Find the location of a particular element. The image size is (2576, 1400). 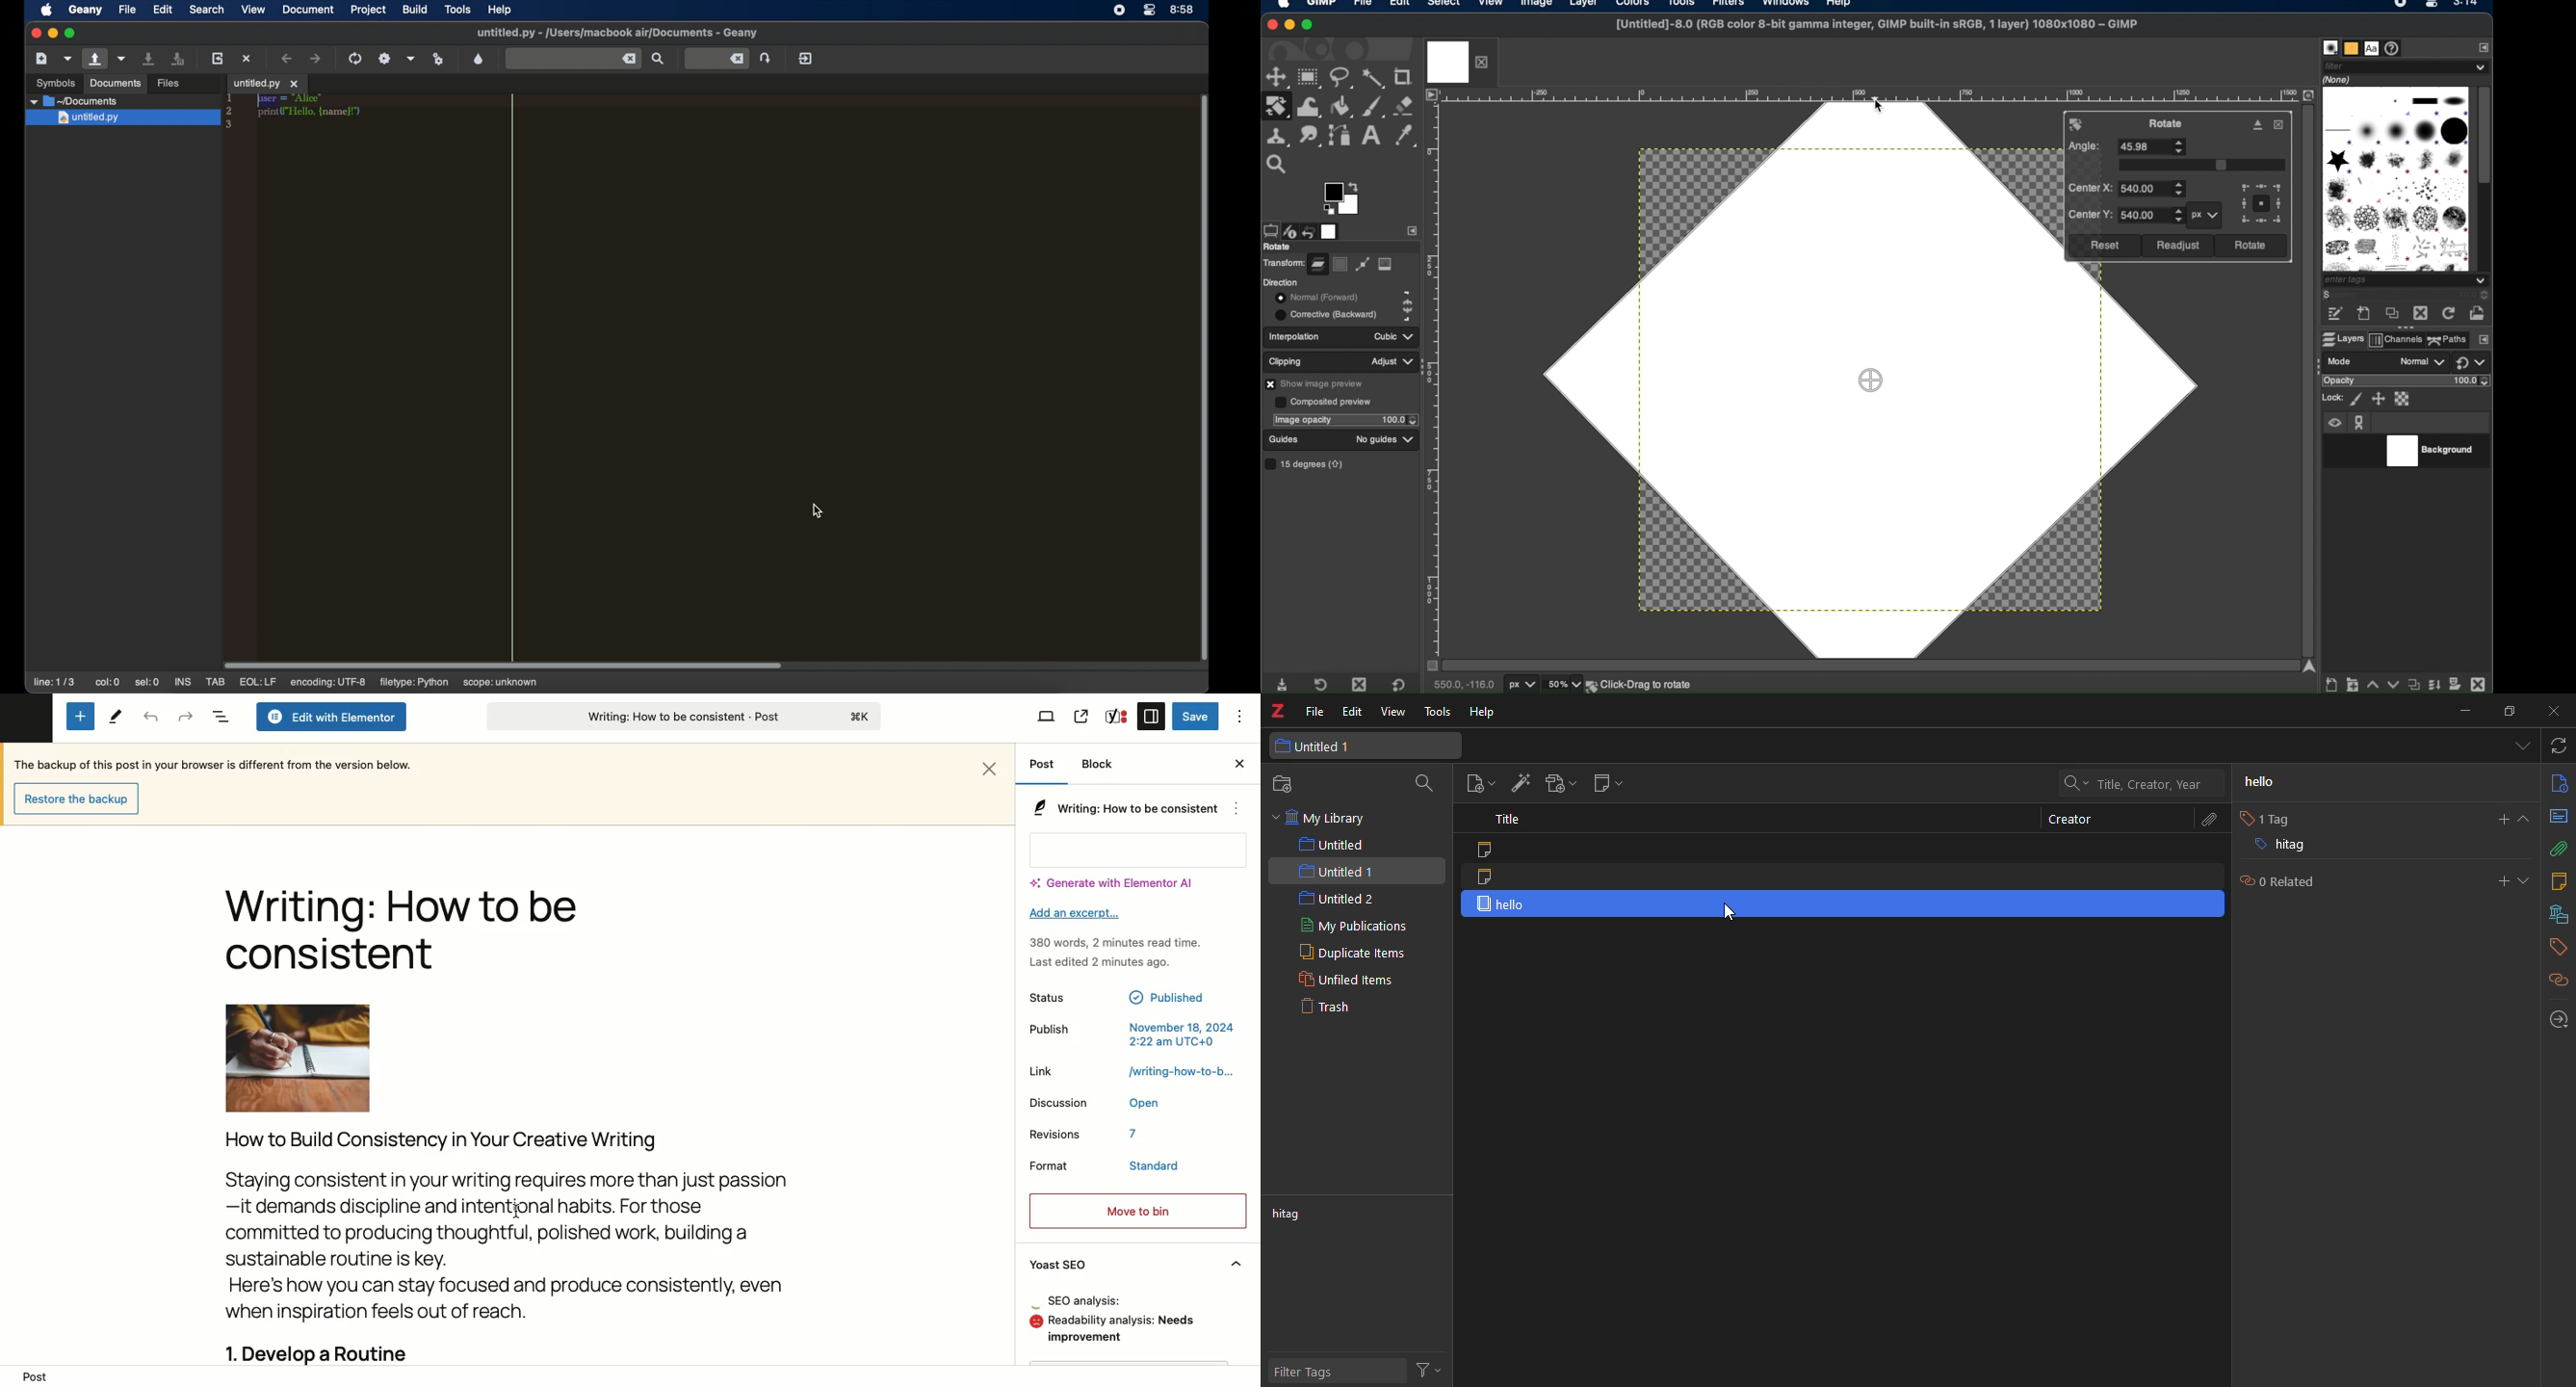

Undo is located at coordinates (151, 717).